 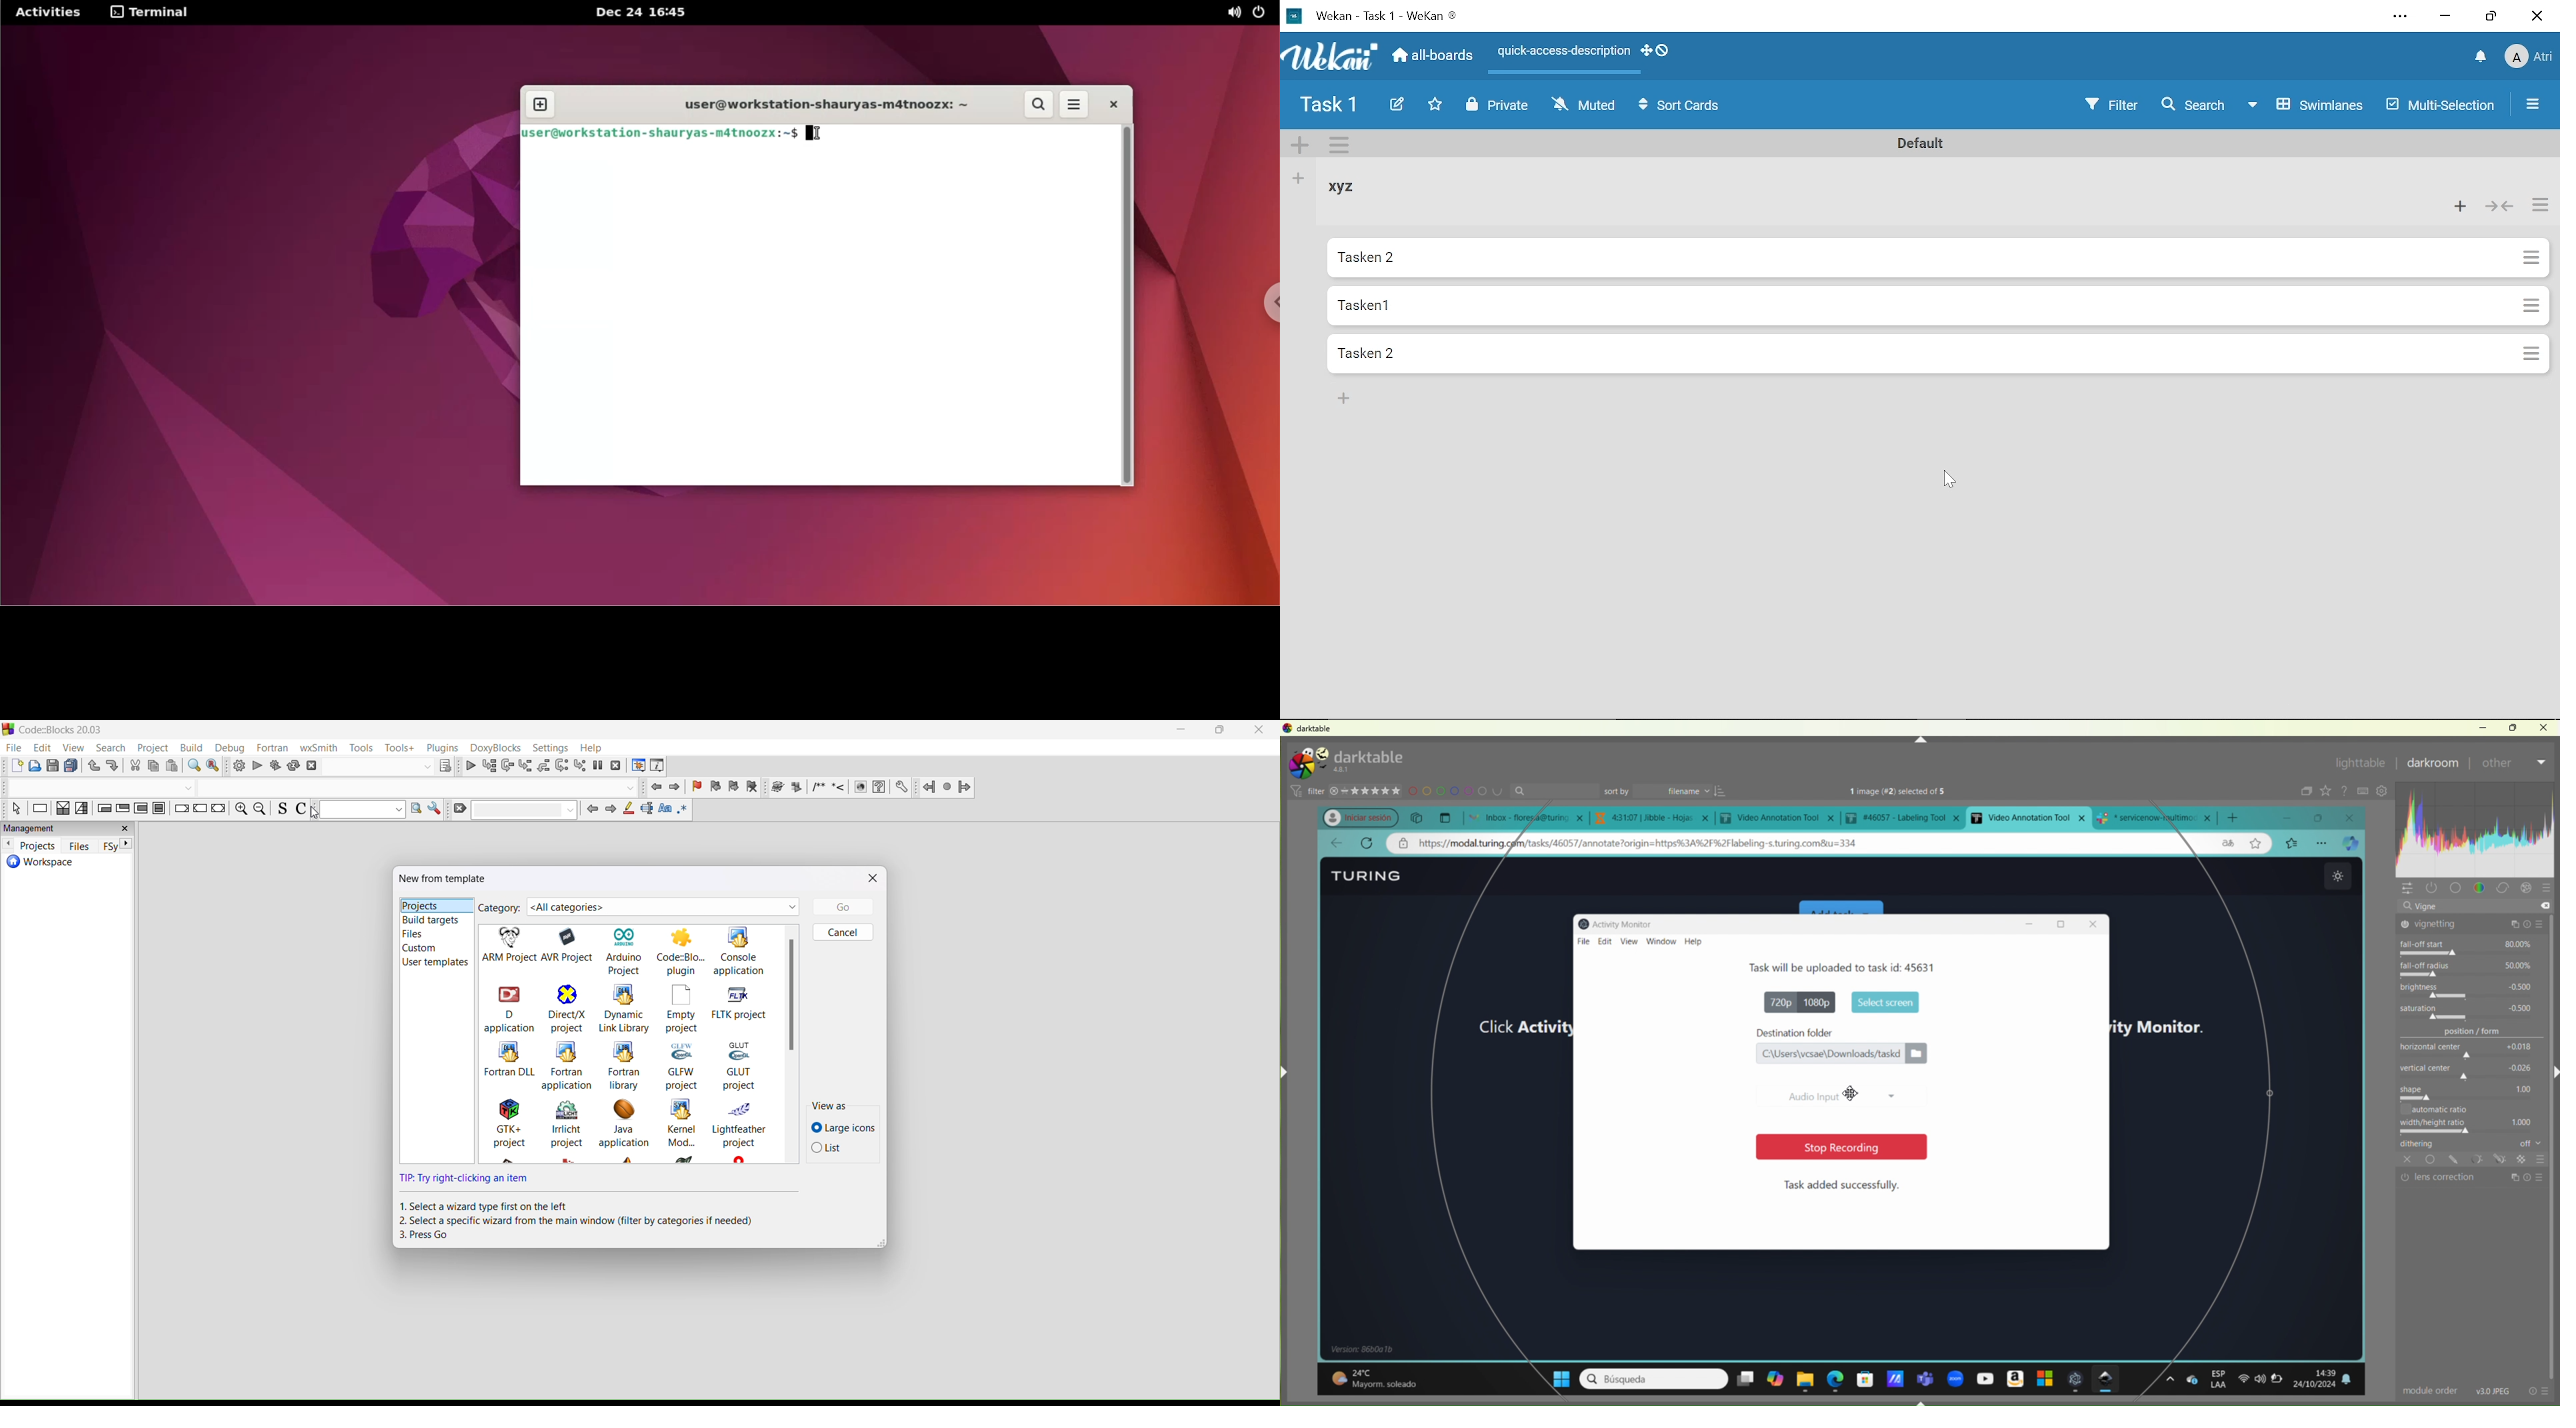 I want to click on GTK+ project, so click(x=503, y=1131).